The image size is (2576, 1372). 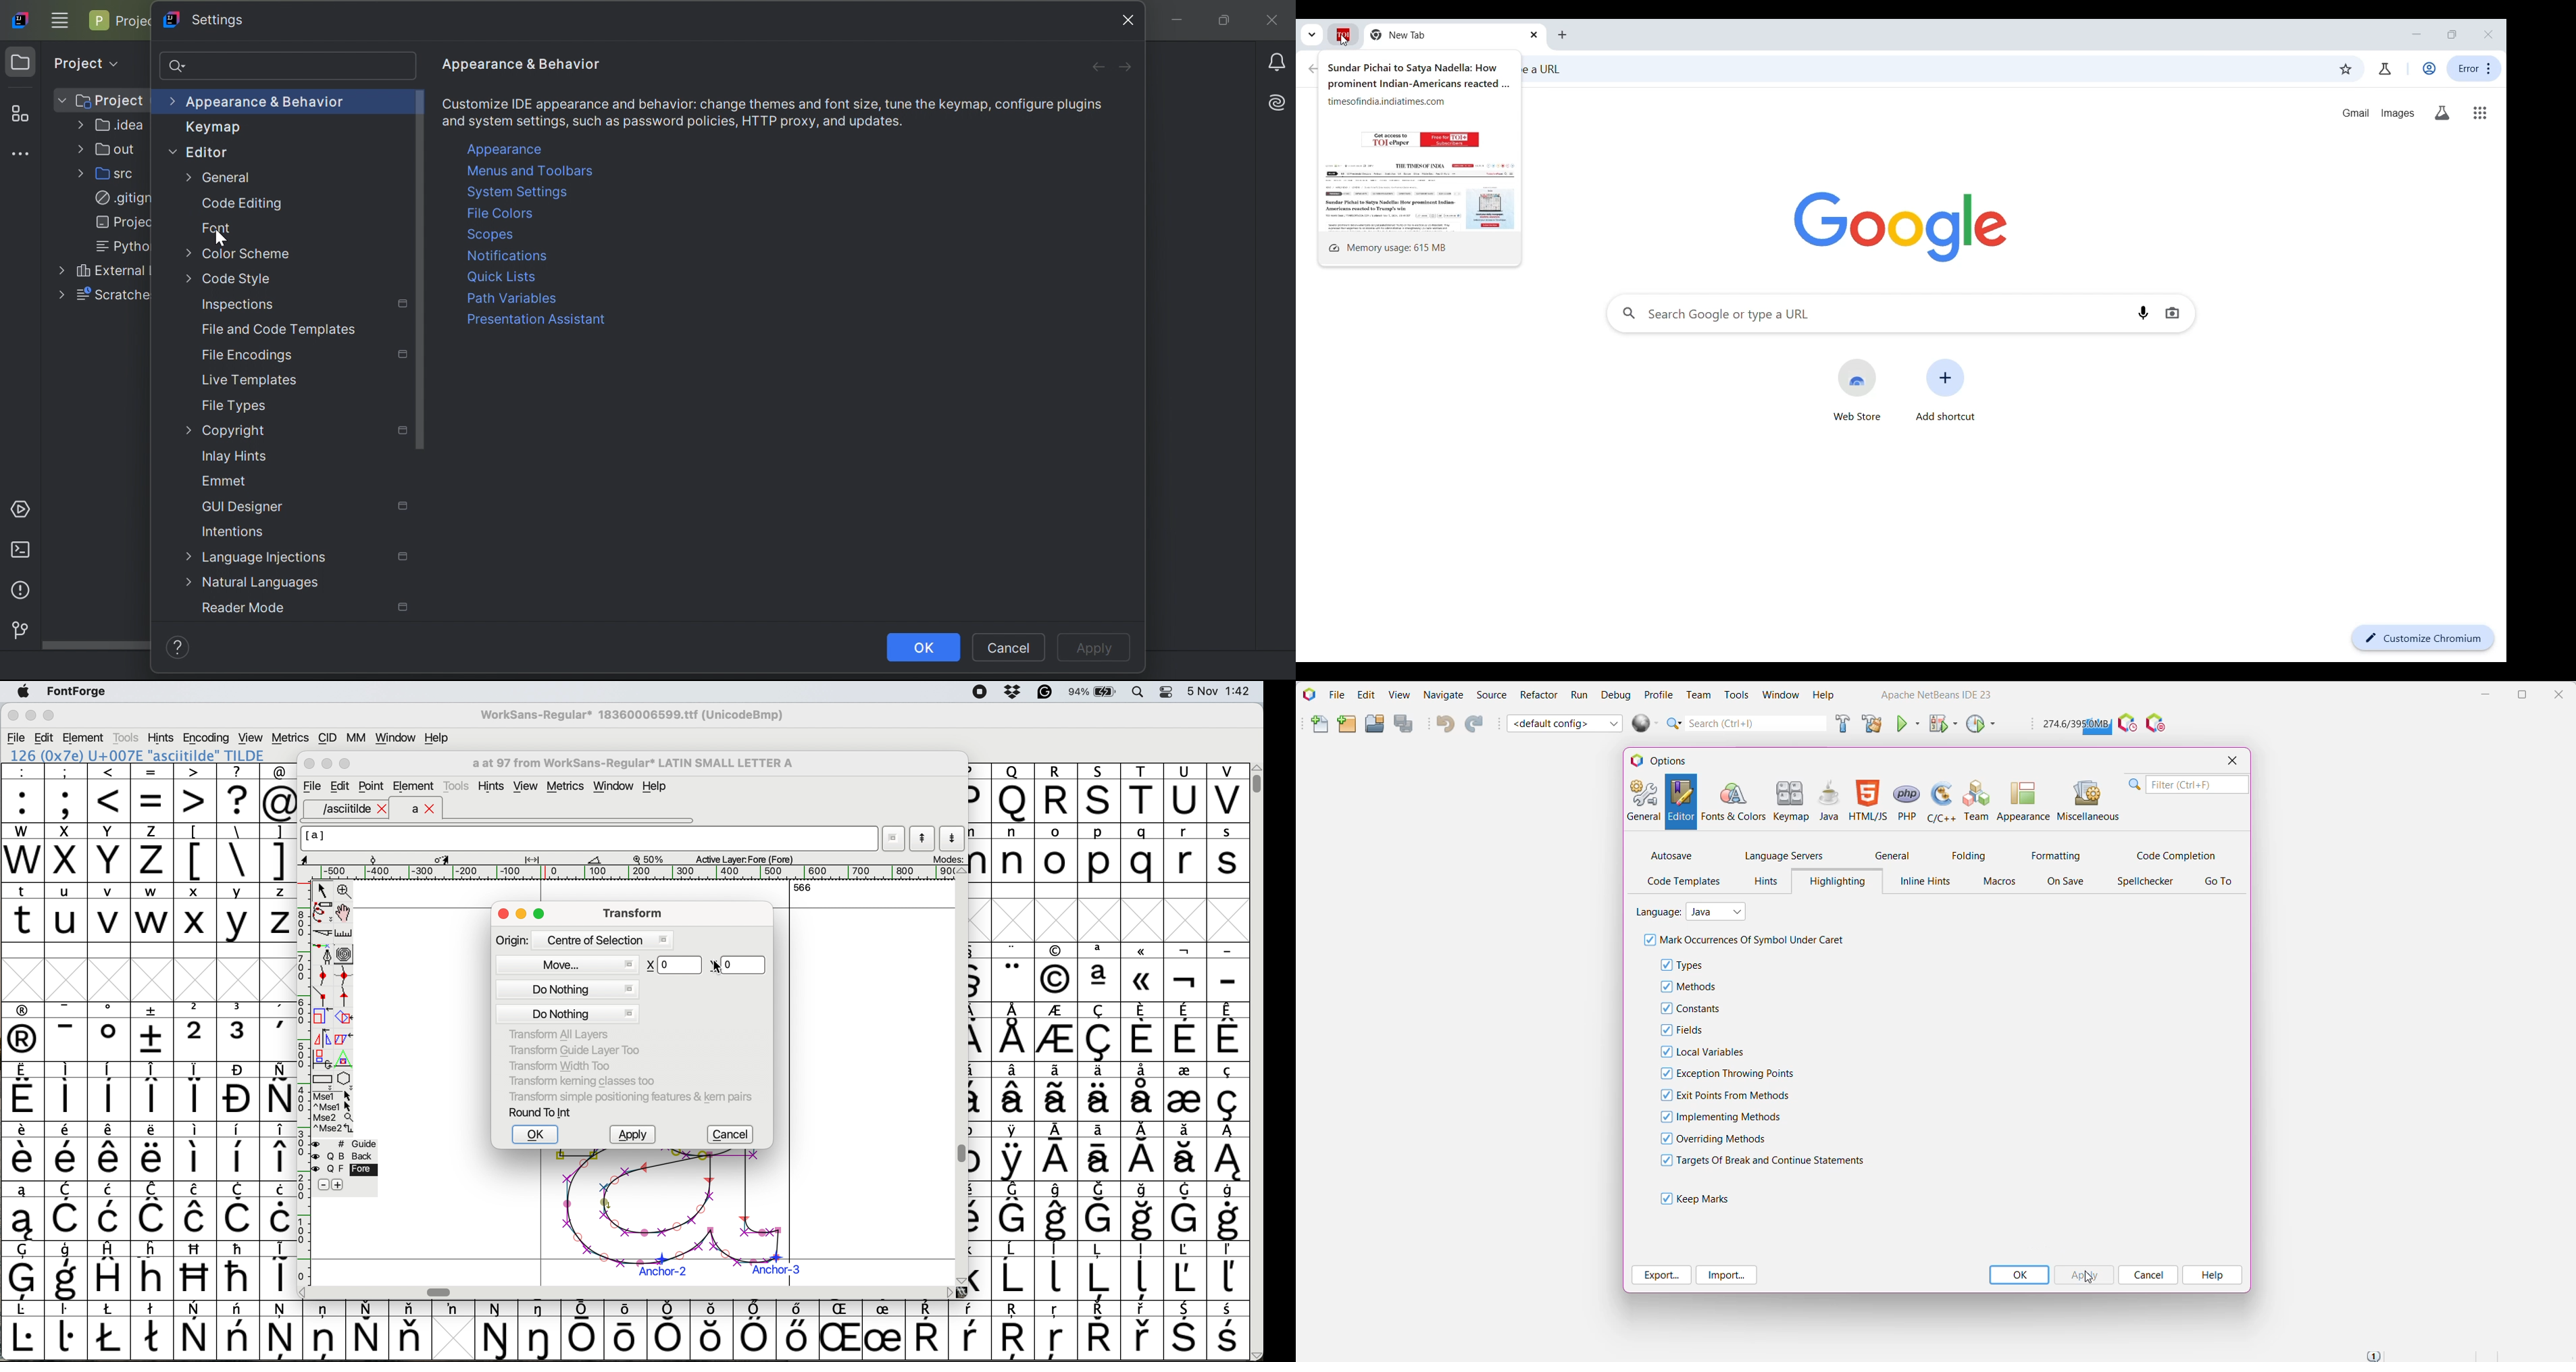 What do you see at coordinates (1419, 144) in the screenshot?
I see `Mini view of pinned tab` at bounding box center [1419, 144].